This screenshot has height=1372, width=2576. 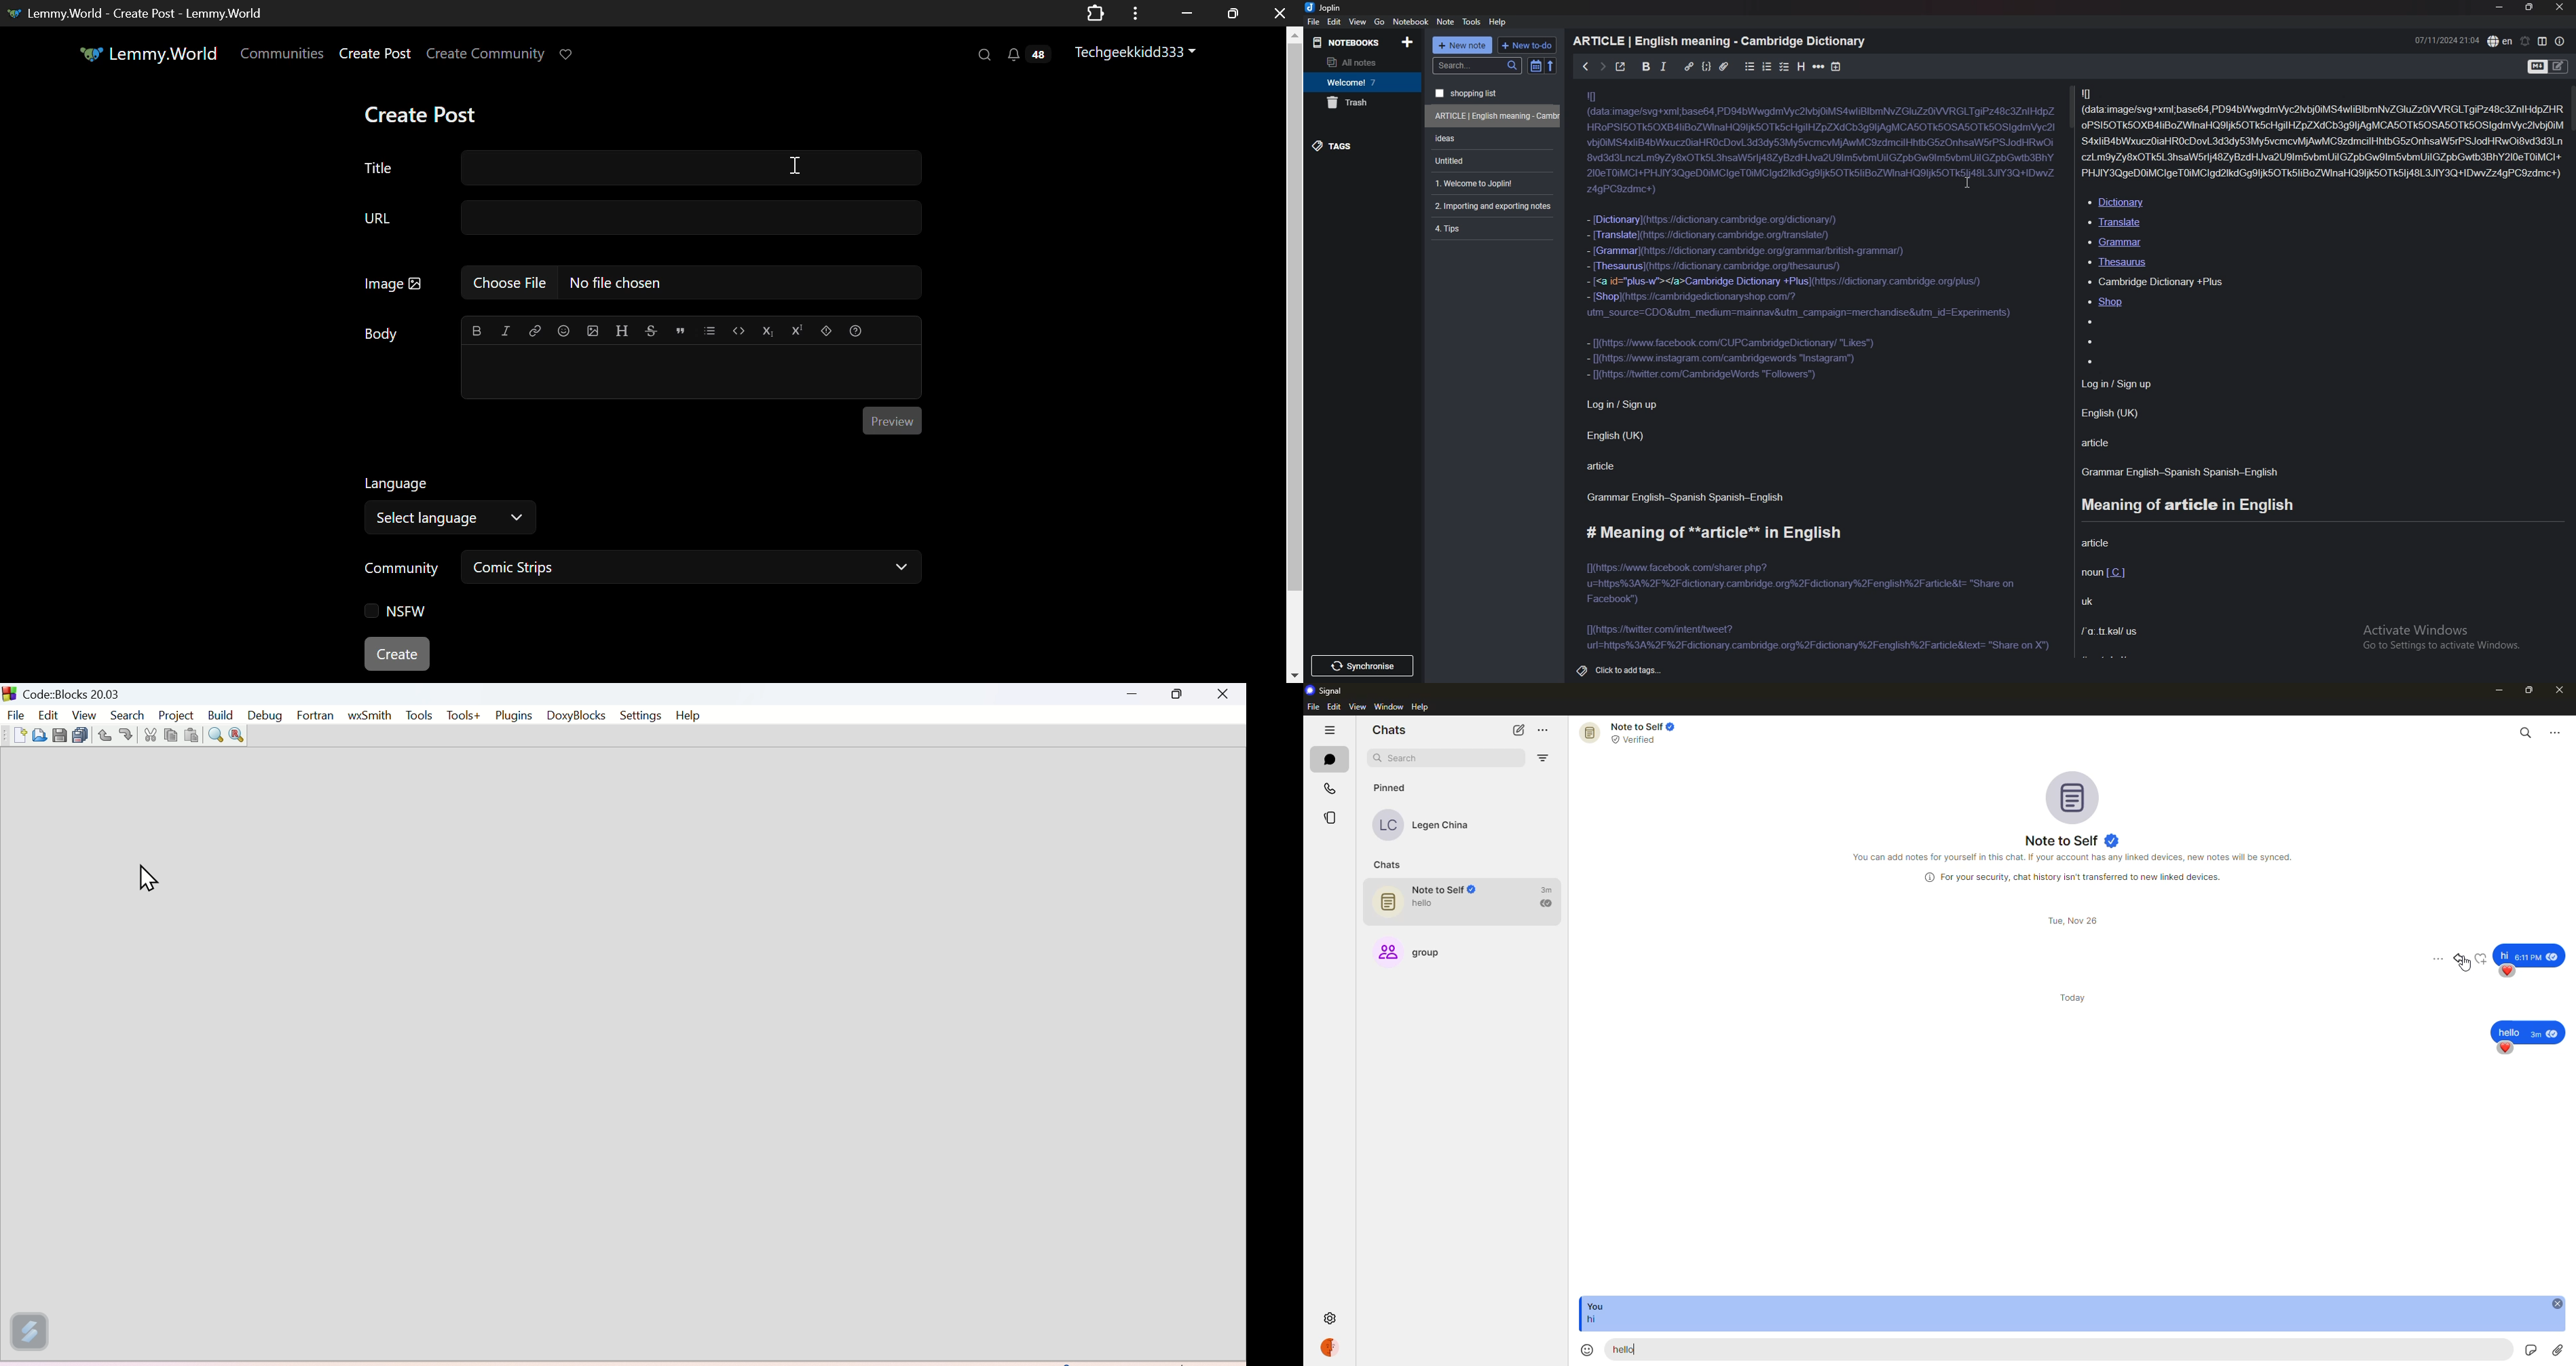 What do you see at coordinates (1358, 21) in the screenshot?
I see `view` at bounding box center [1358, 21].